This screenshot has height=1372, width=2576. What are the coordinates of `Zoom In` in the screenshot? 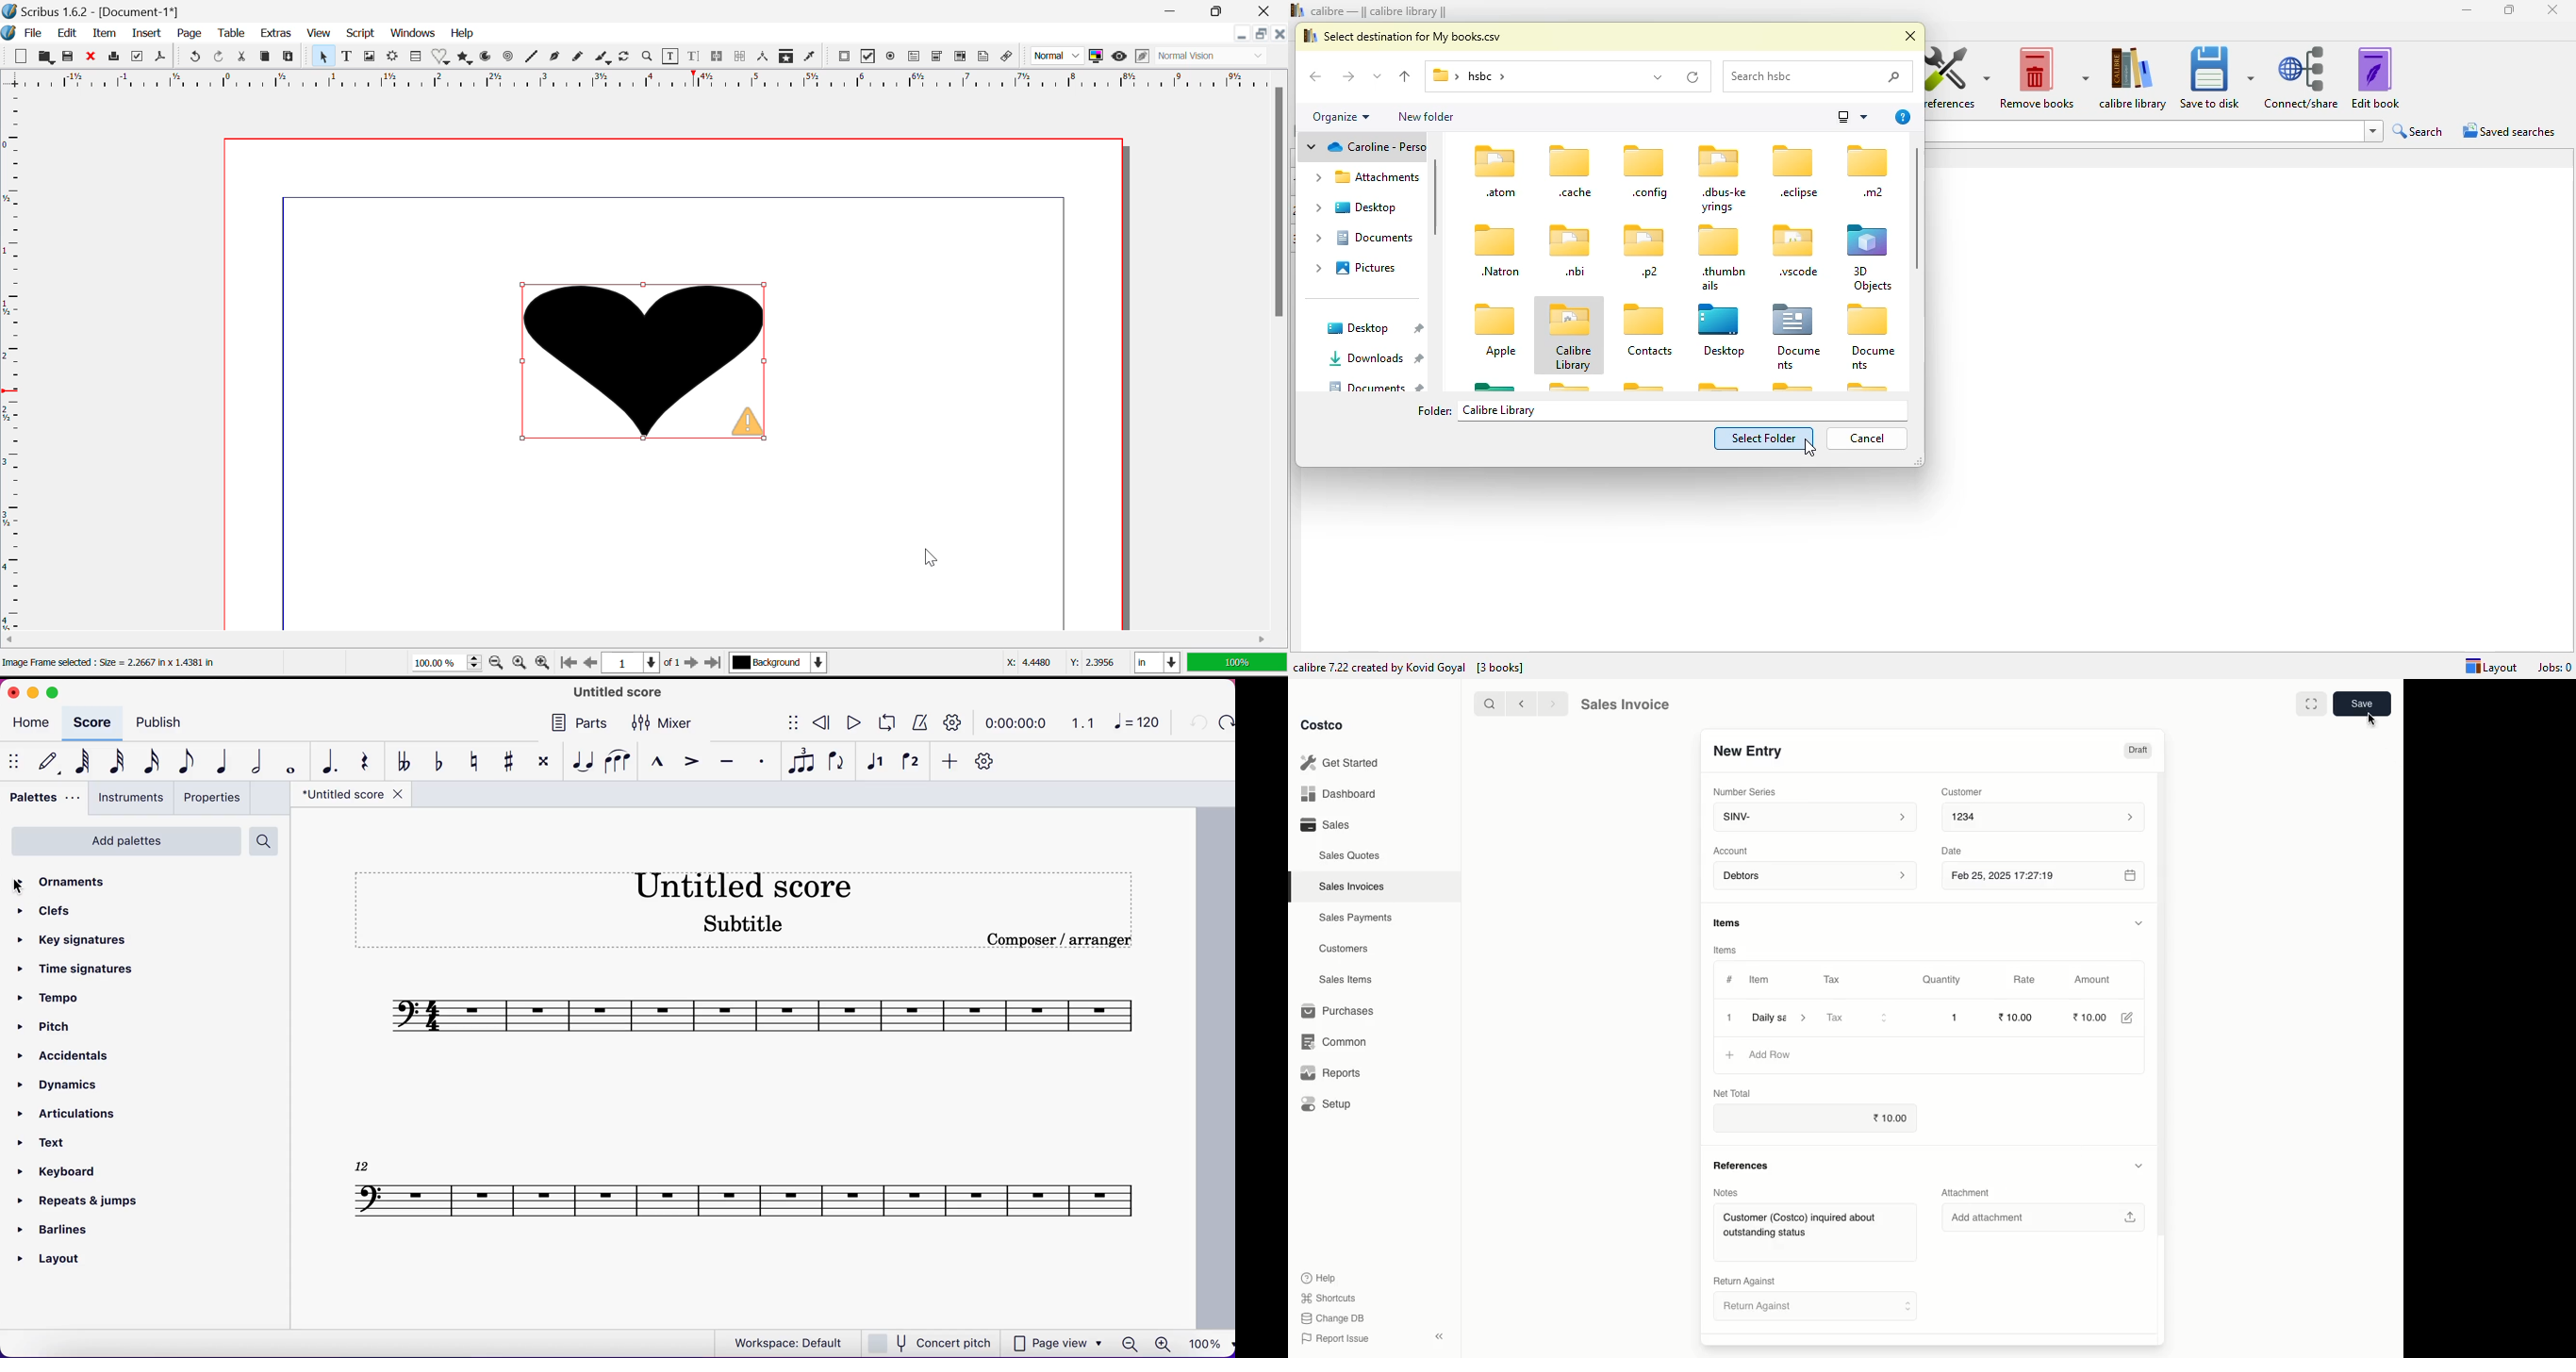 It's located at (543, 664).